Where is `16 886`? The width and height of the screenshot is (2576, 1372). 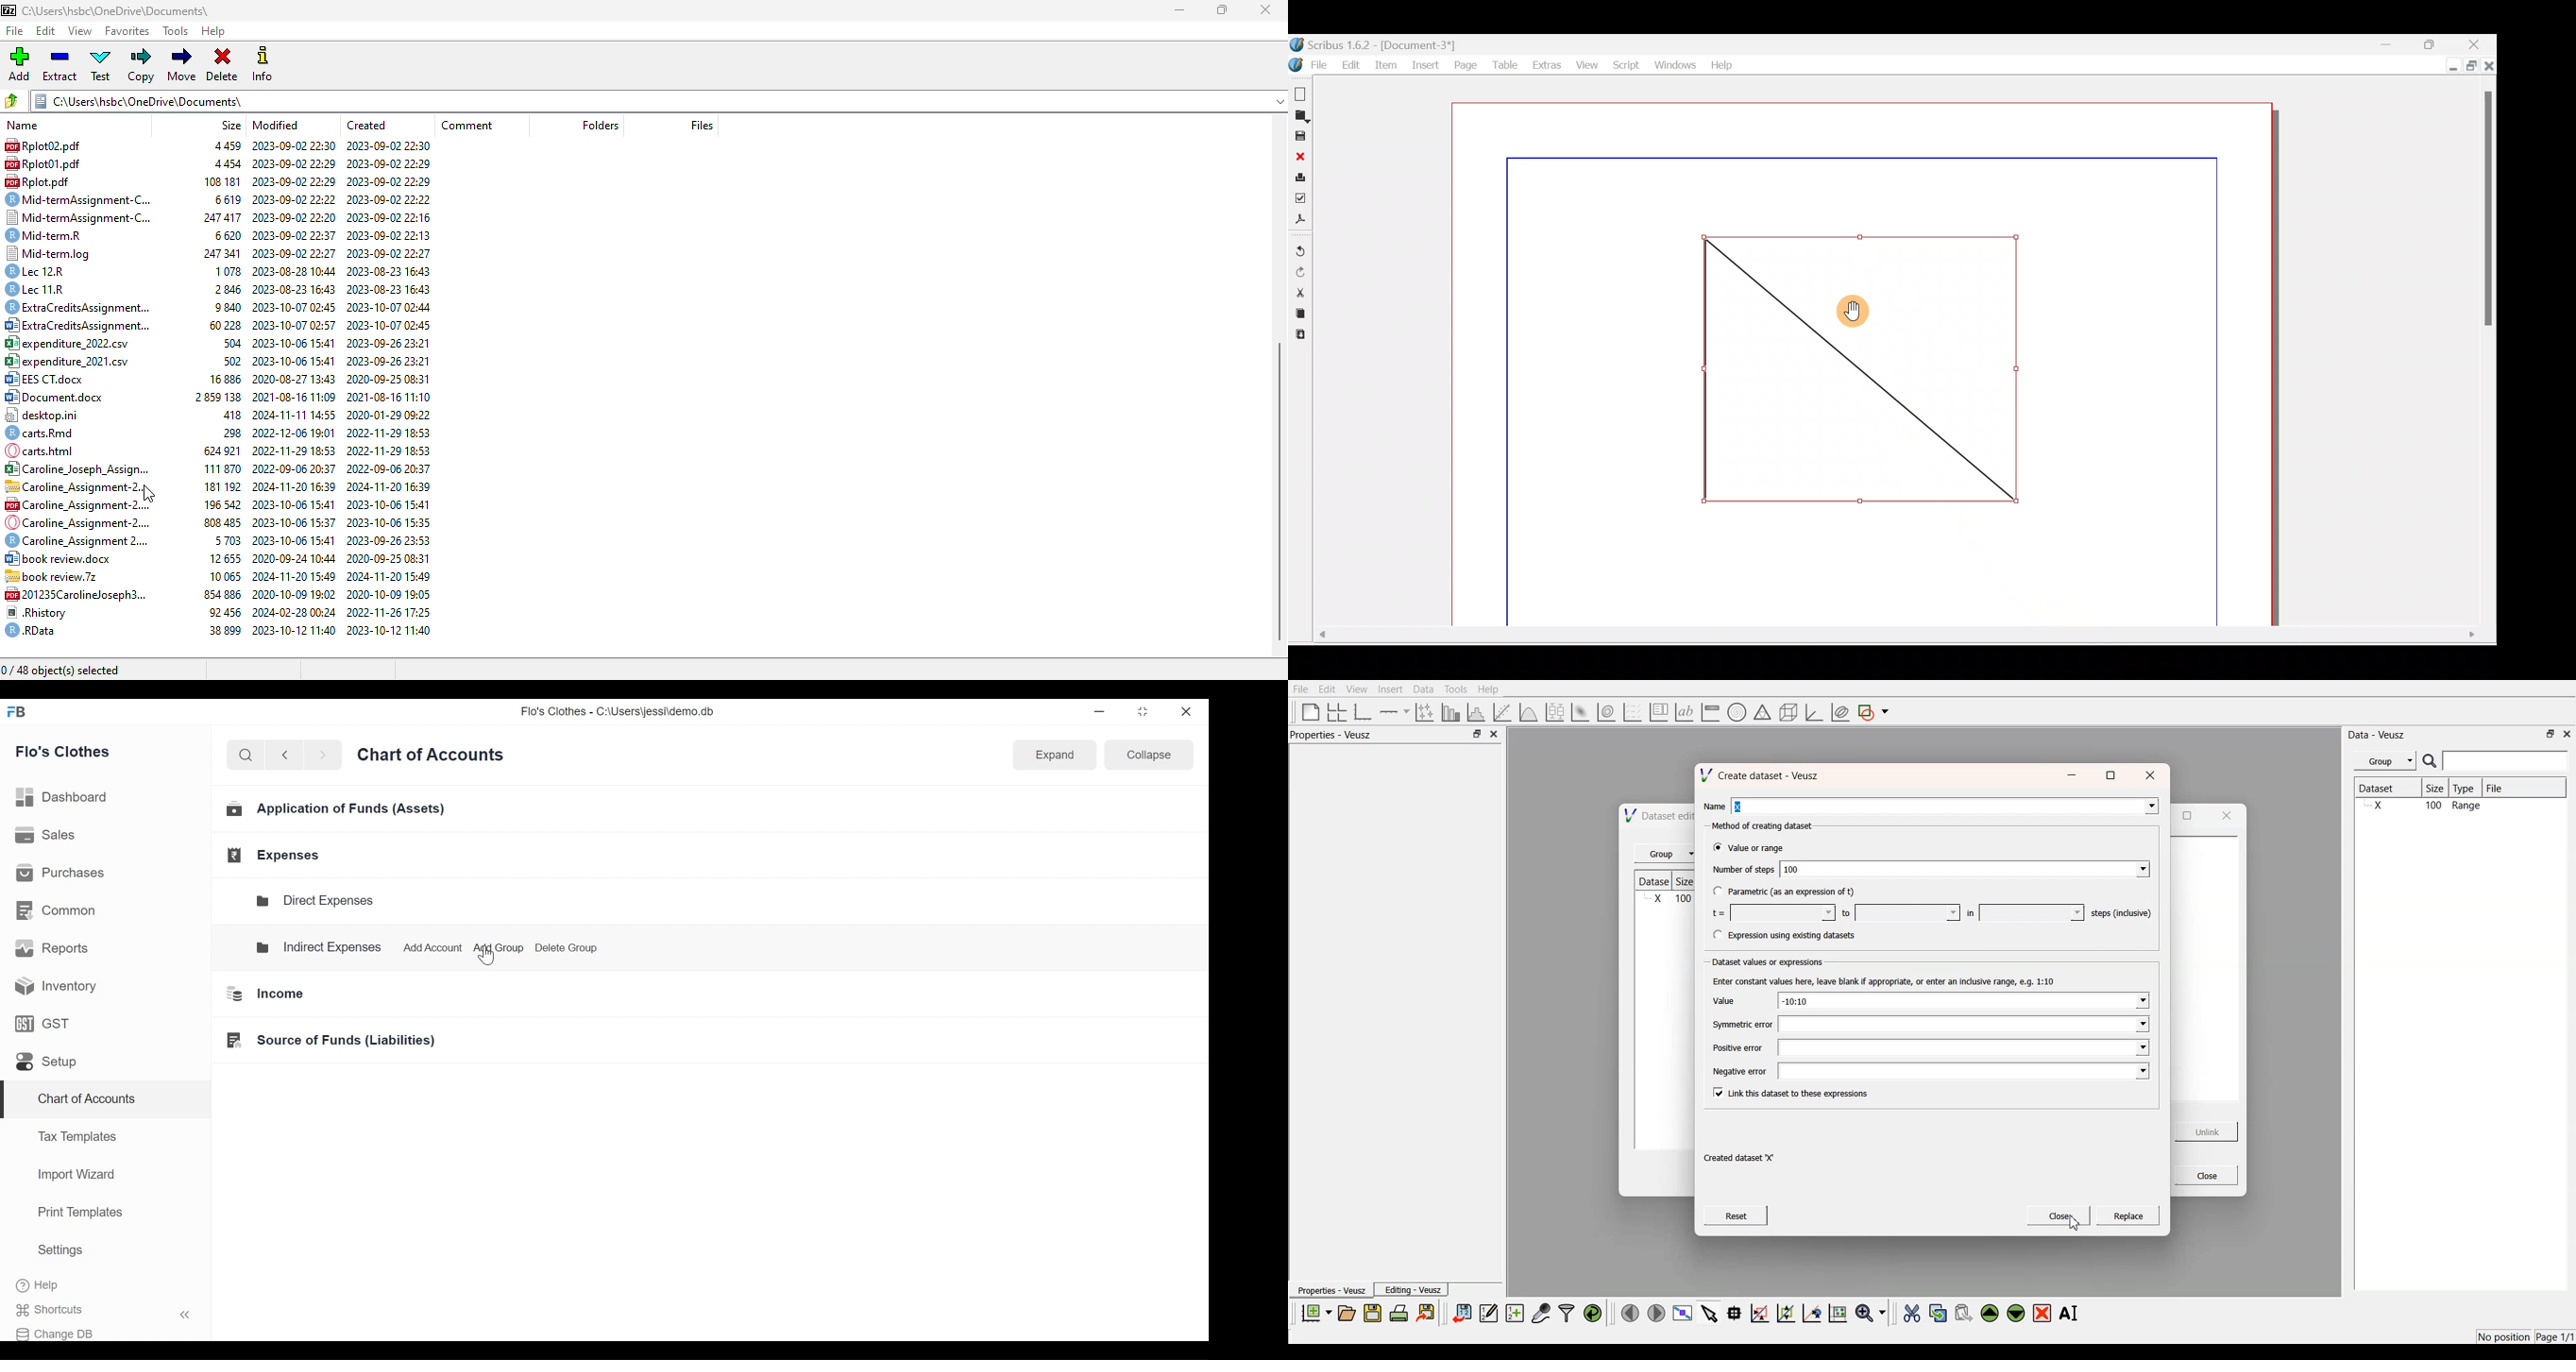
16 886 is located at coordinates (222, 378).